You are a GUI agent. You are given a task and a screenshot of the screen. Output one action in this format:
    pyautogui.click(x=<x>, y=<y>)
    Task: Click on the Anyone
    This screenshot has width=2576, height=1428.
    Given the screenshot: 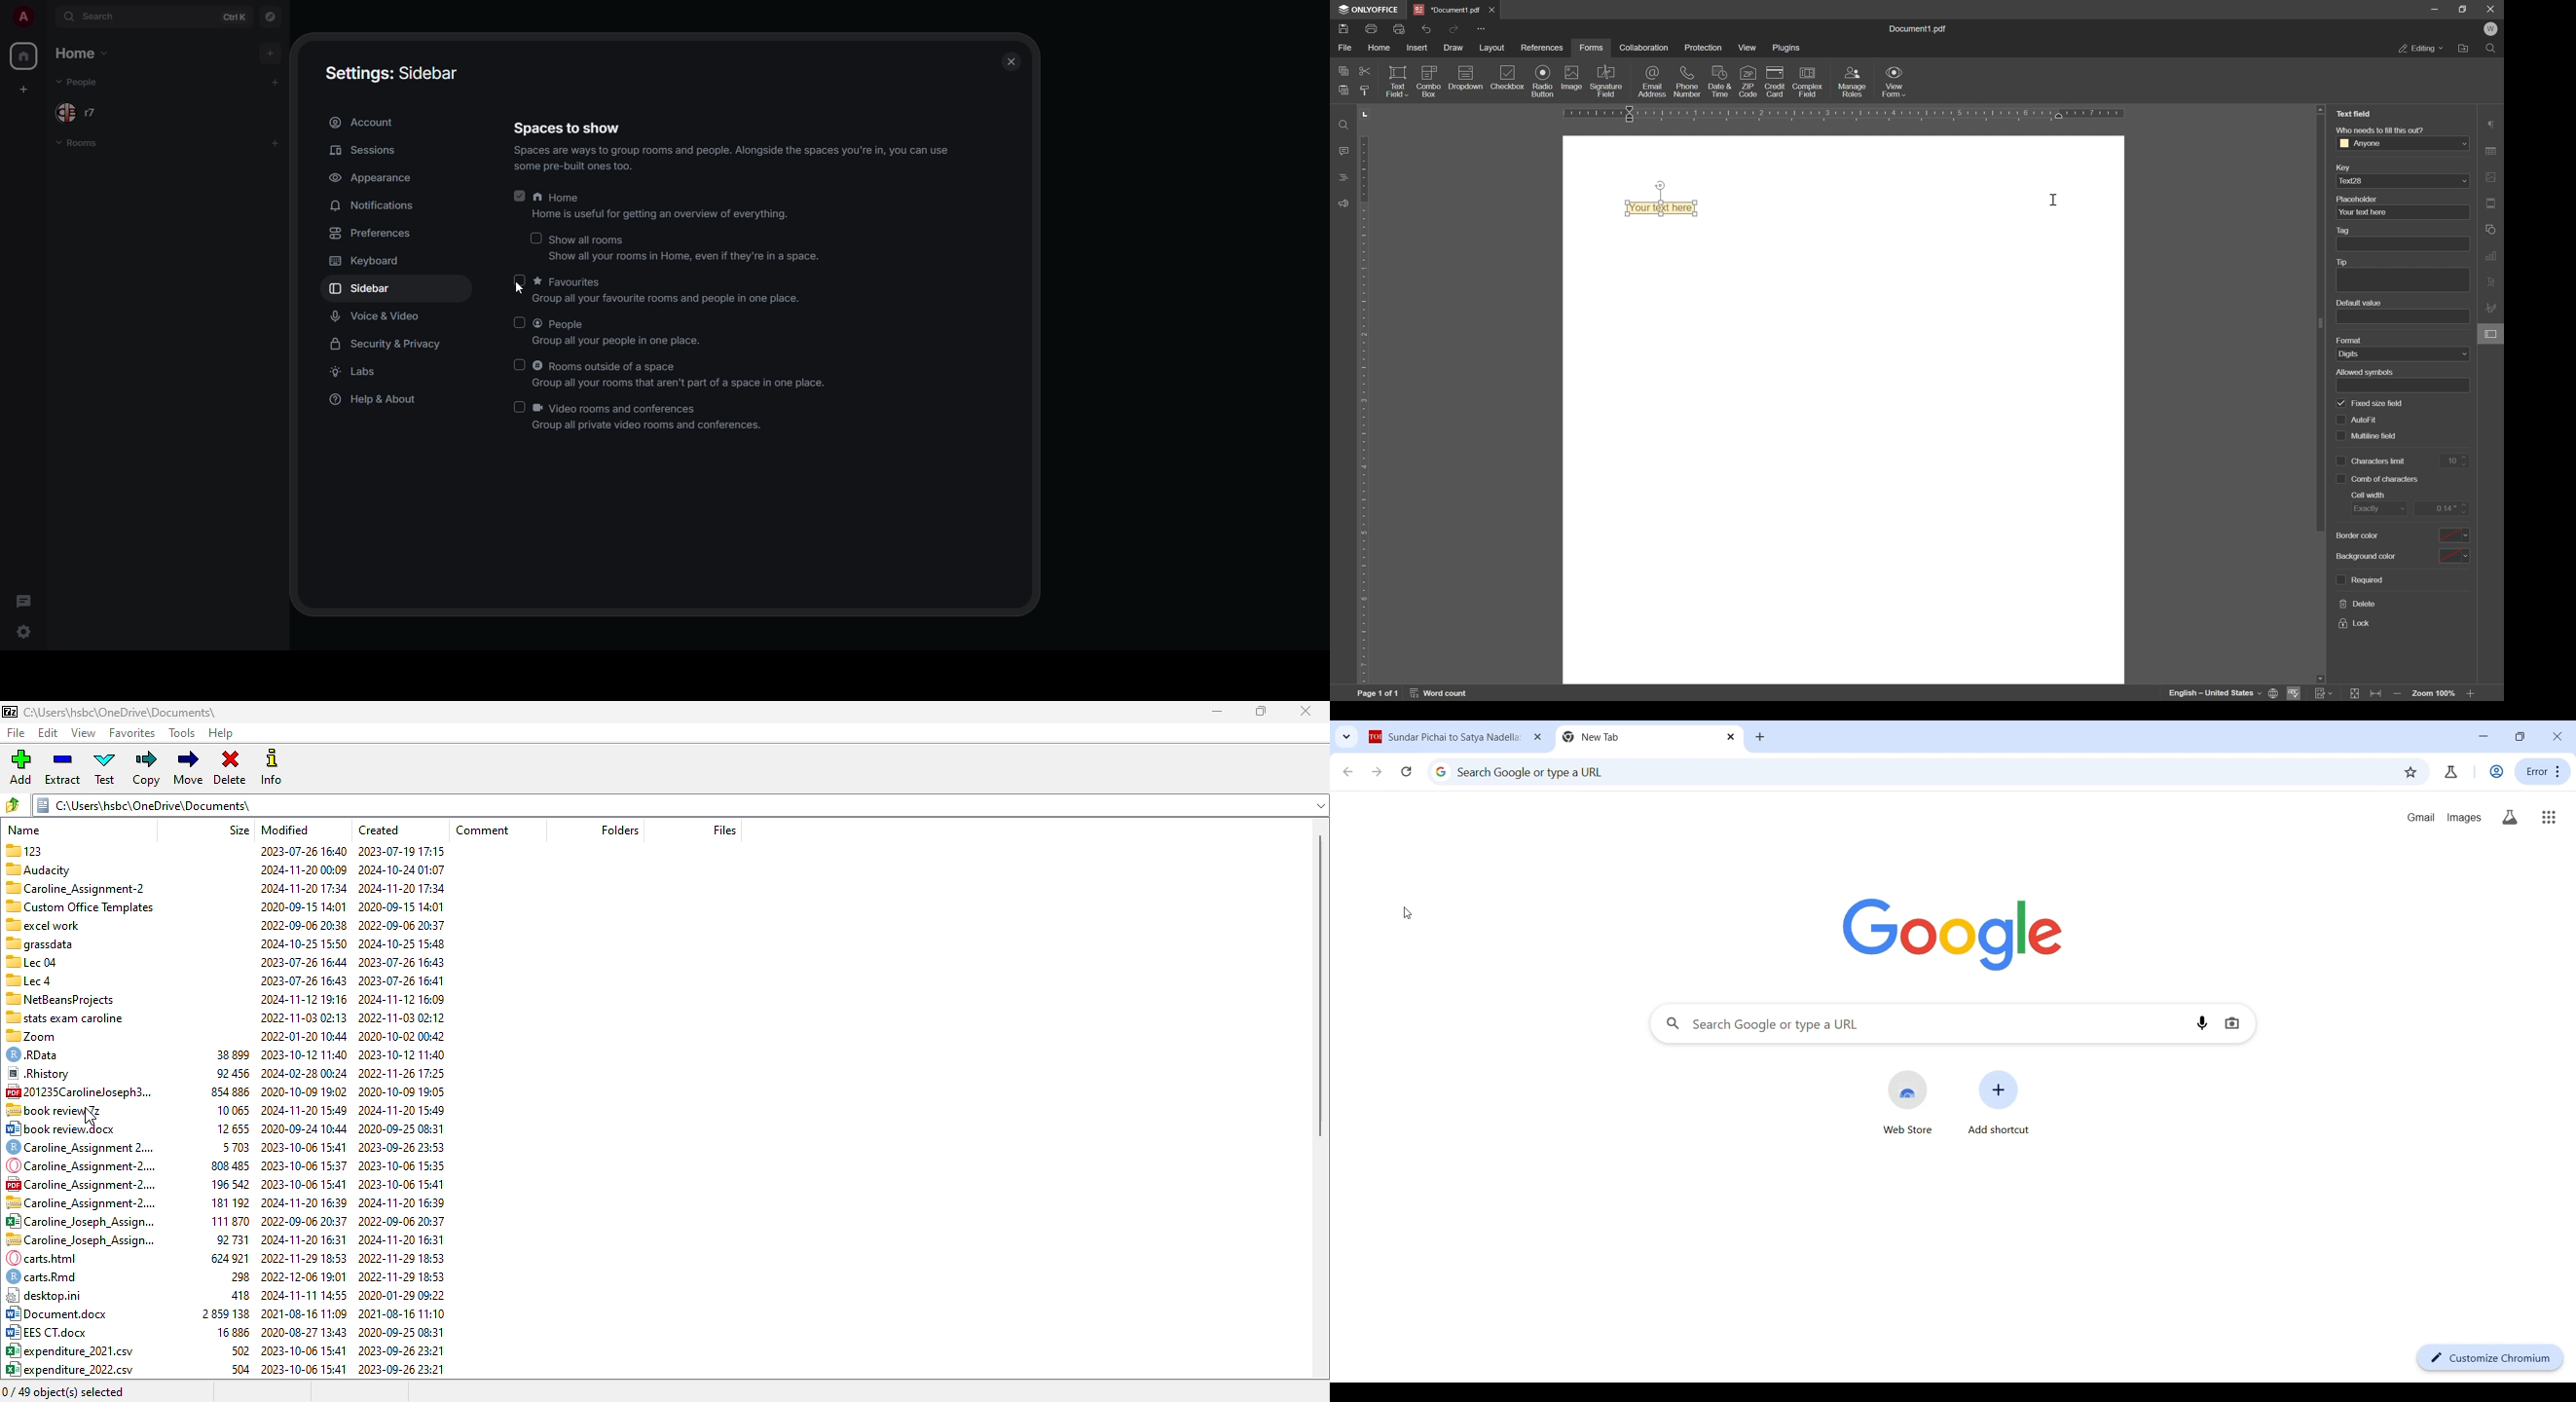 What is the action you would take?
    pyautogui.click(x=2403, y=144)
    